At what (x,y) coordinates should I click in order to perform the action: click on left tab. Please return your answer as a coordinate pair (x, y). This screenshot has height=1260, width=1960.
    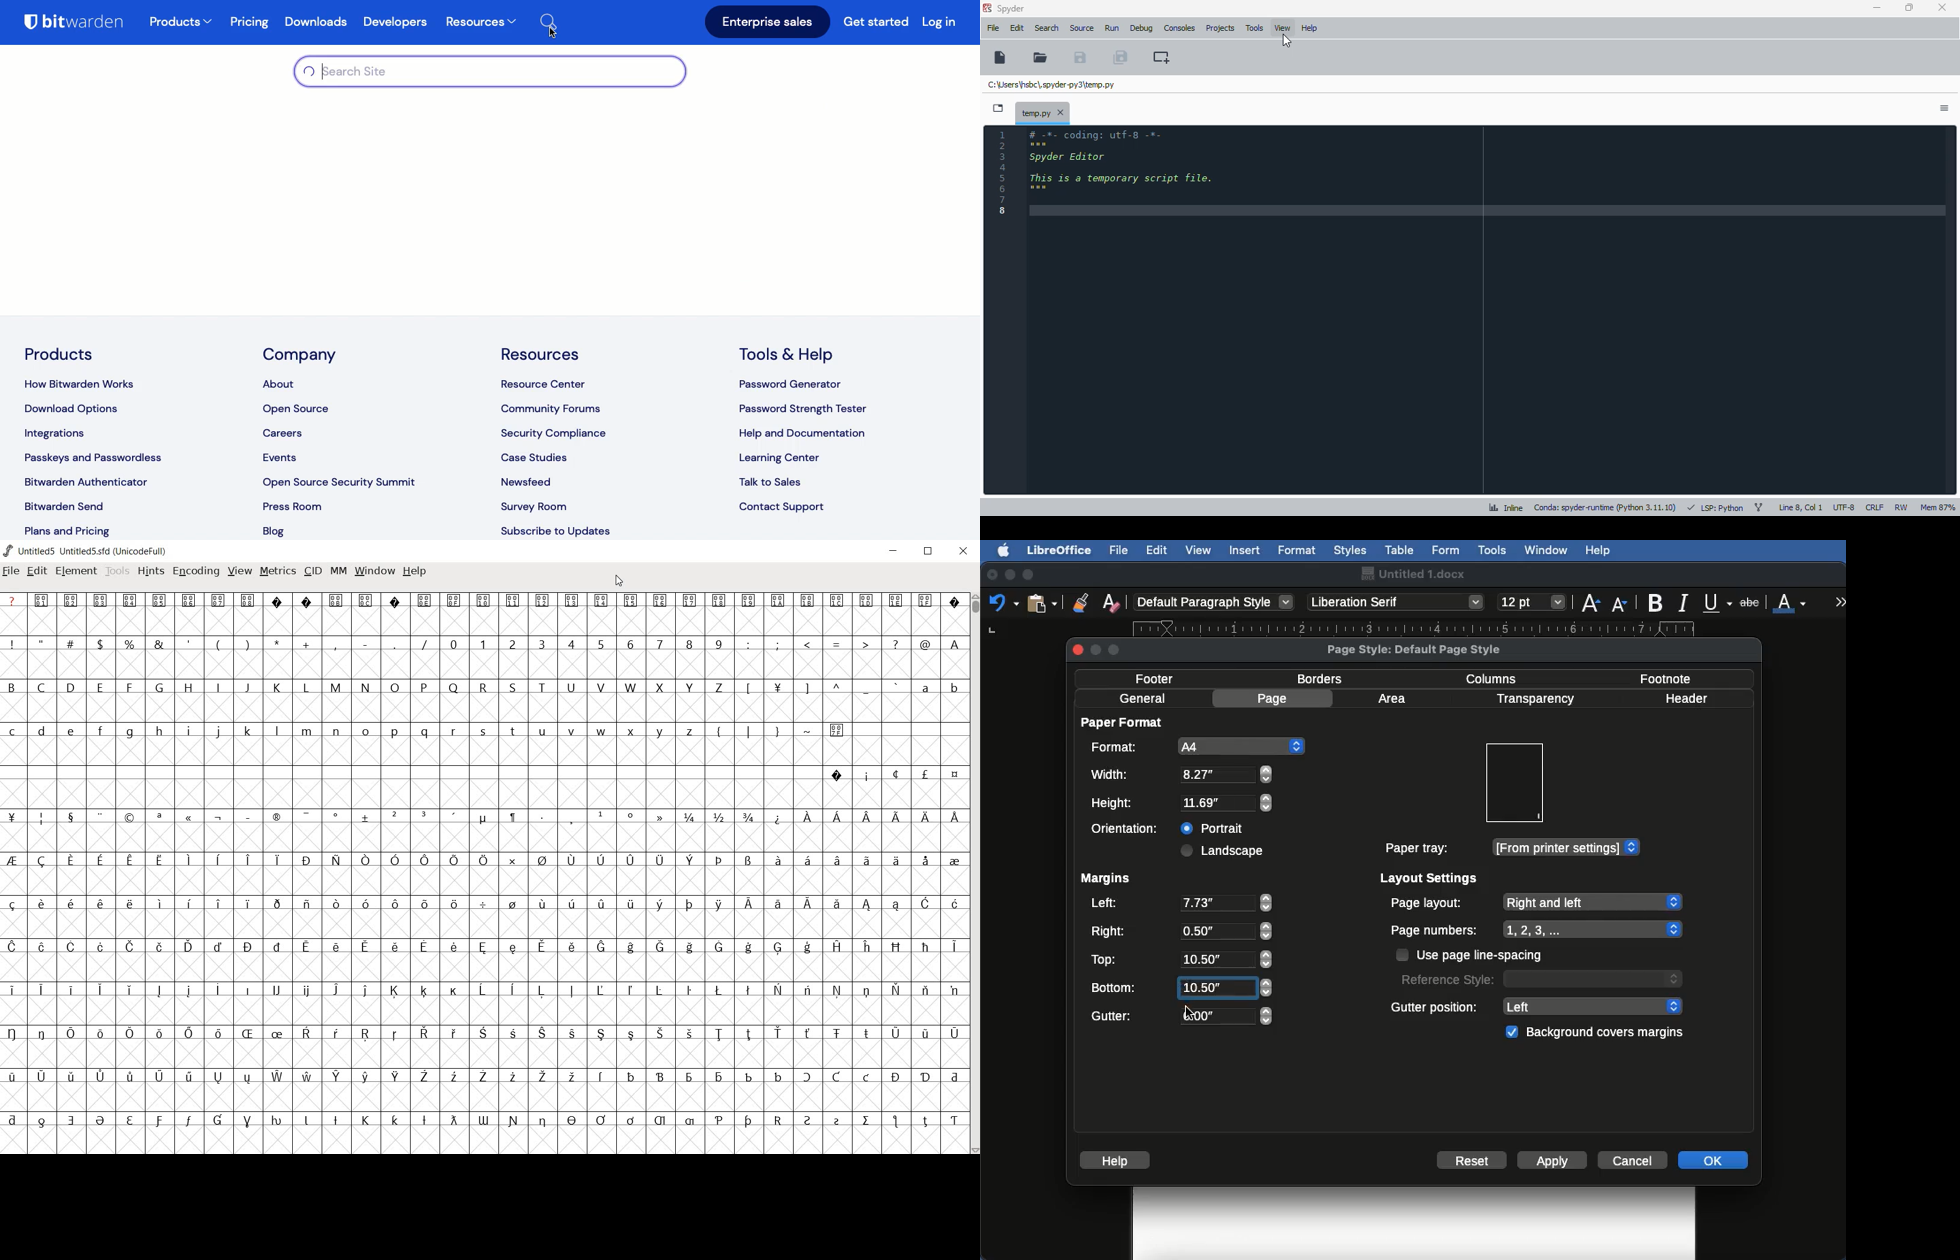
    Looking at the image, I should click on (991, 631).